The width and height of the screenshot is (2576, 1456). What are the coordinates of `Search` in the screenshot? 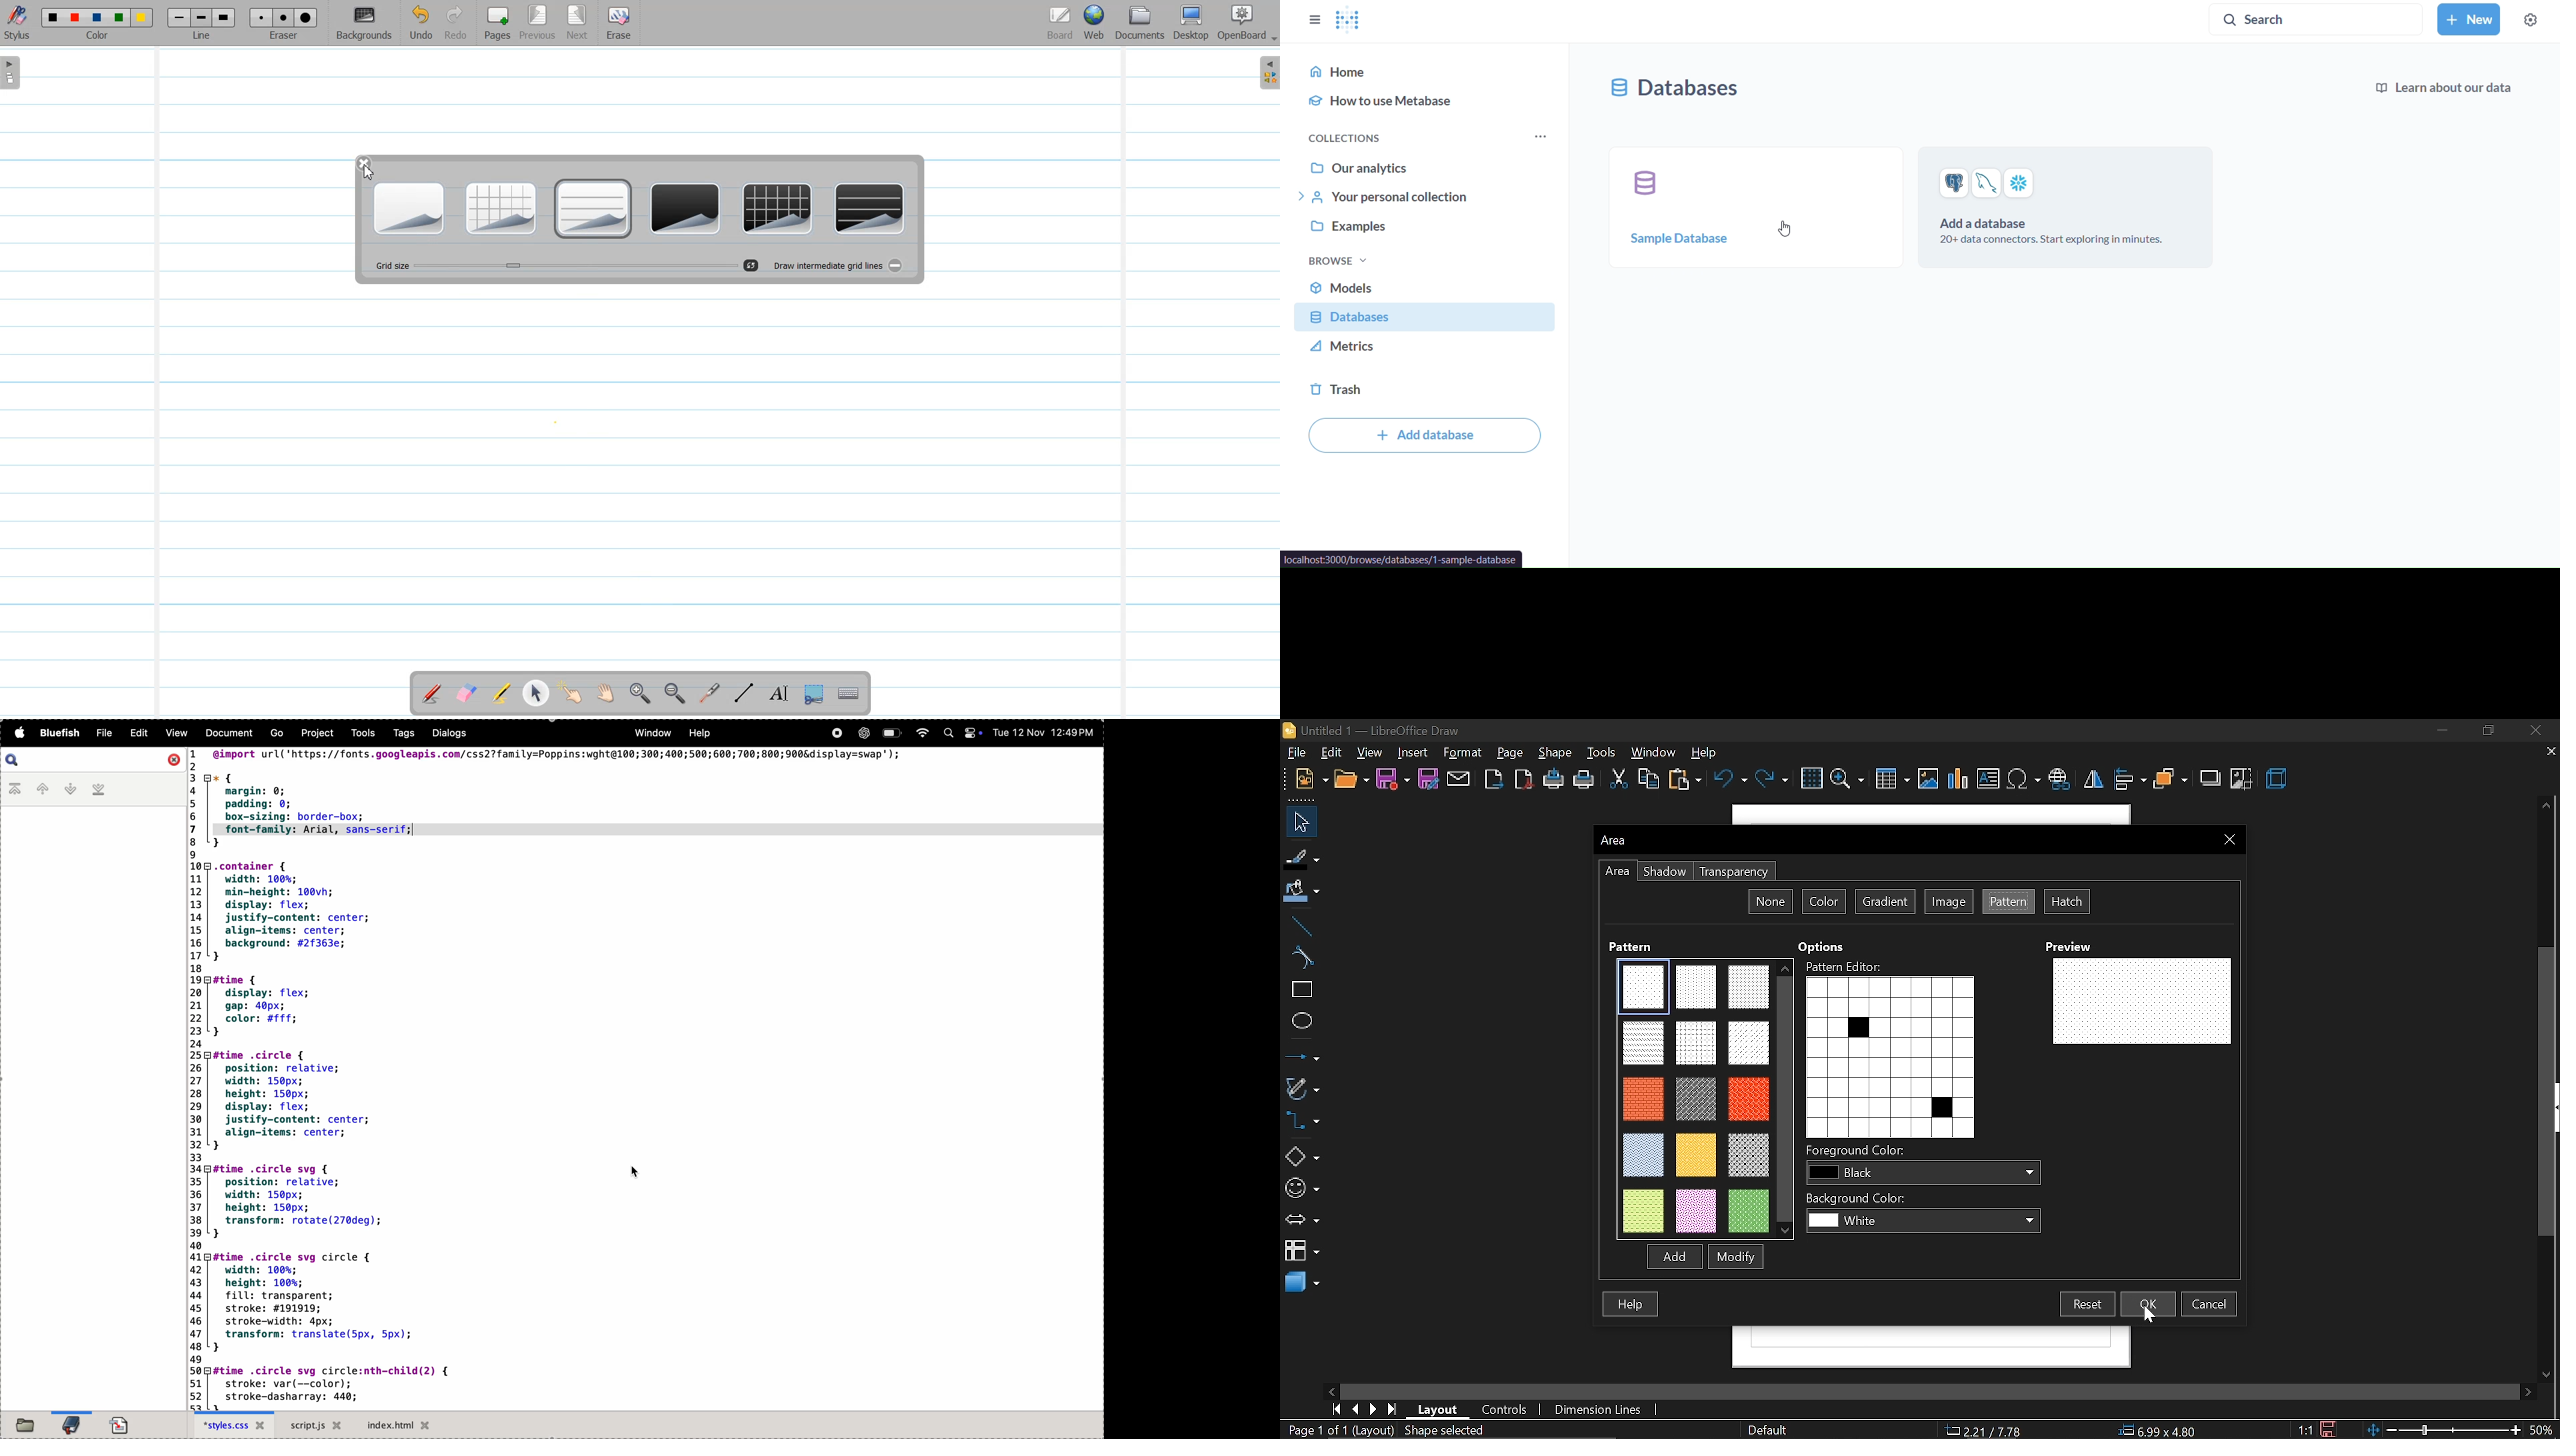 It's located at (13, 759).